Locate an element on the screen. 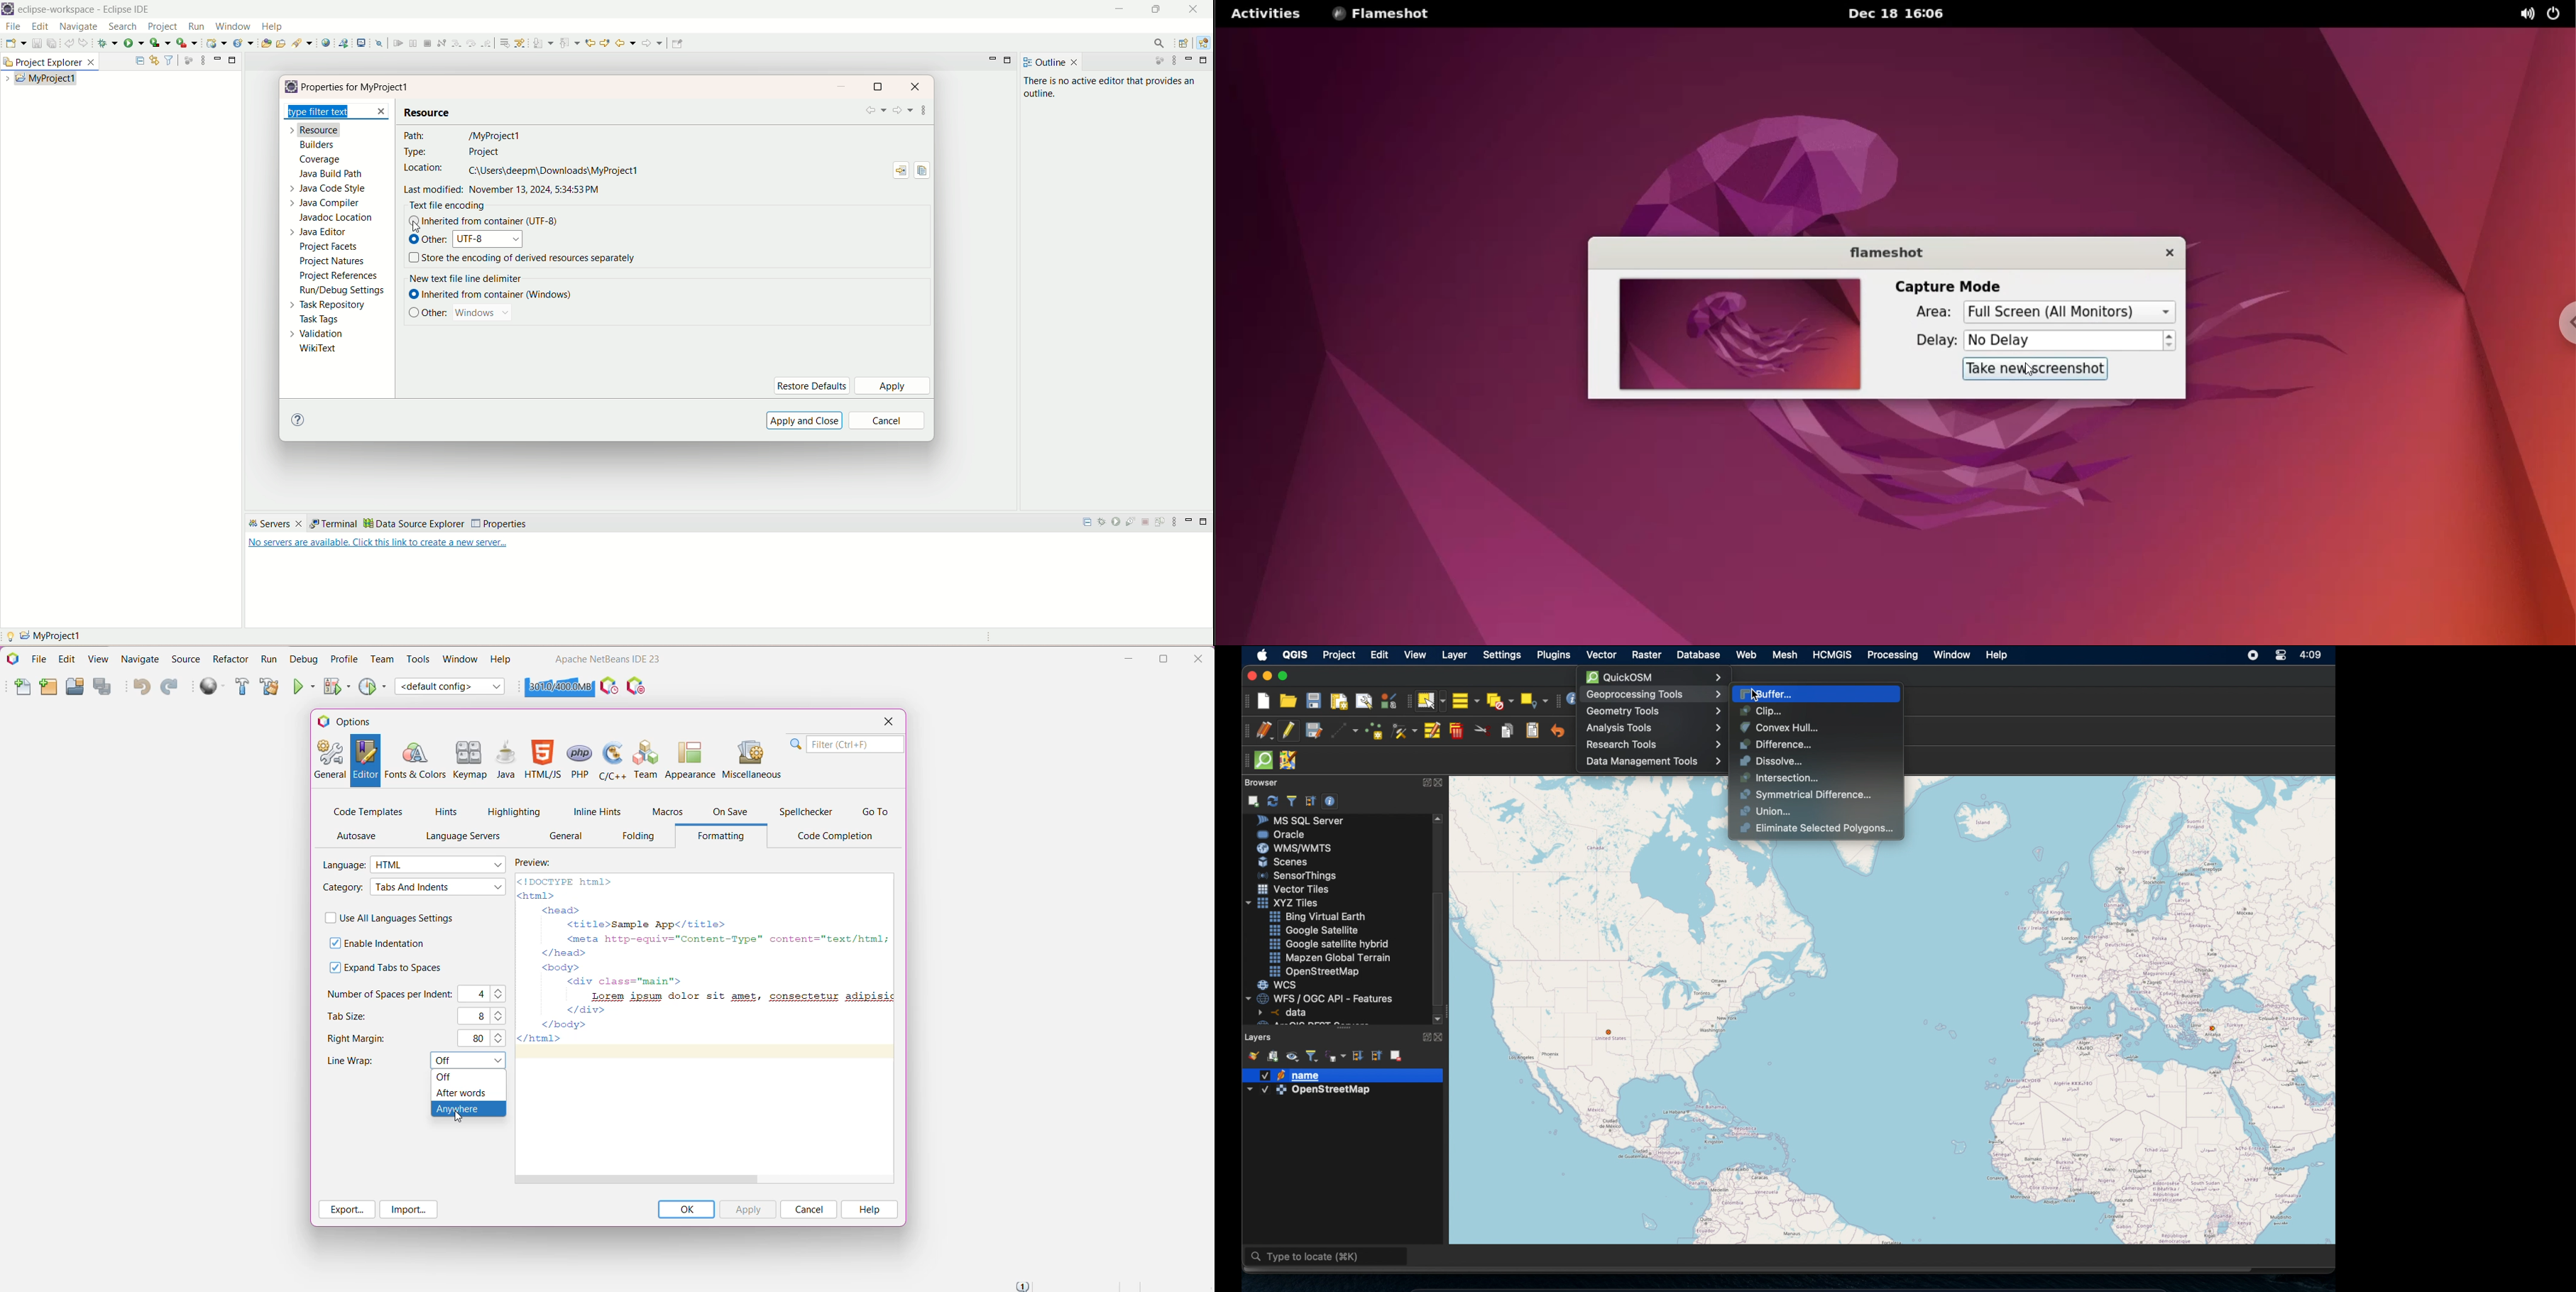 Image resolution: width=2576 pixels, height=1316 pixels. xyz tiles menu is located at coordinates (1285, 903).